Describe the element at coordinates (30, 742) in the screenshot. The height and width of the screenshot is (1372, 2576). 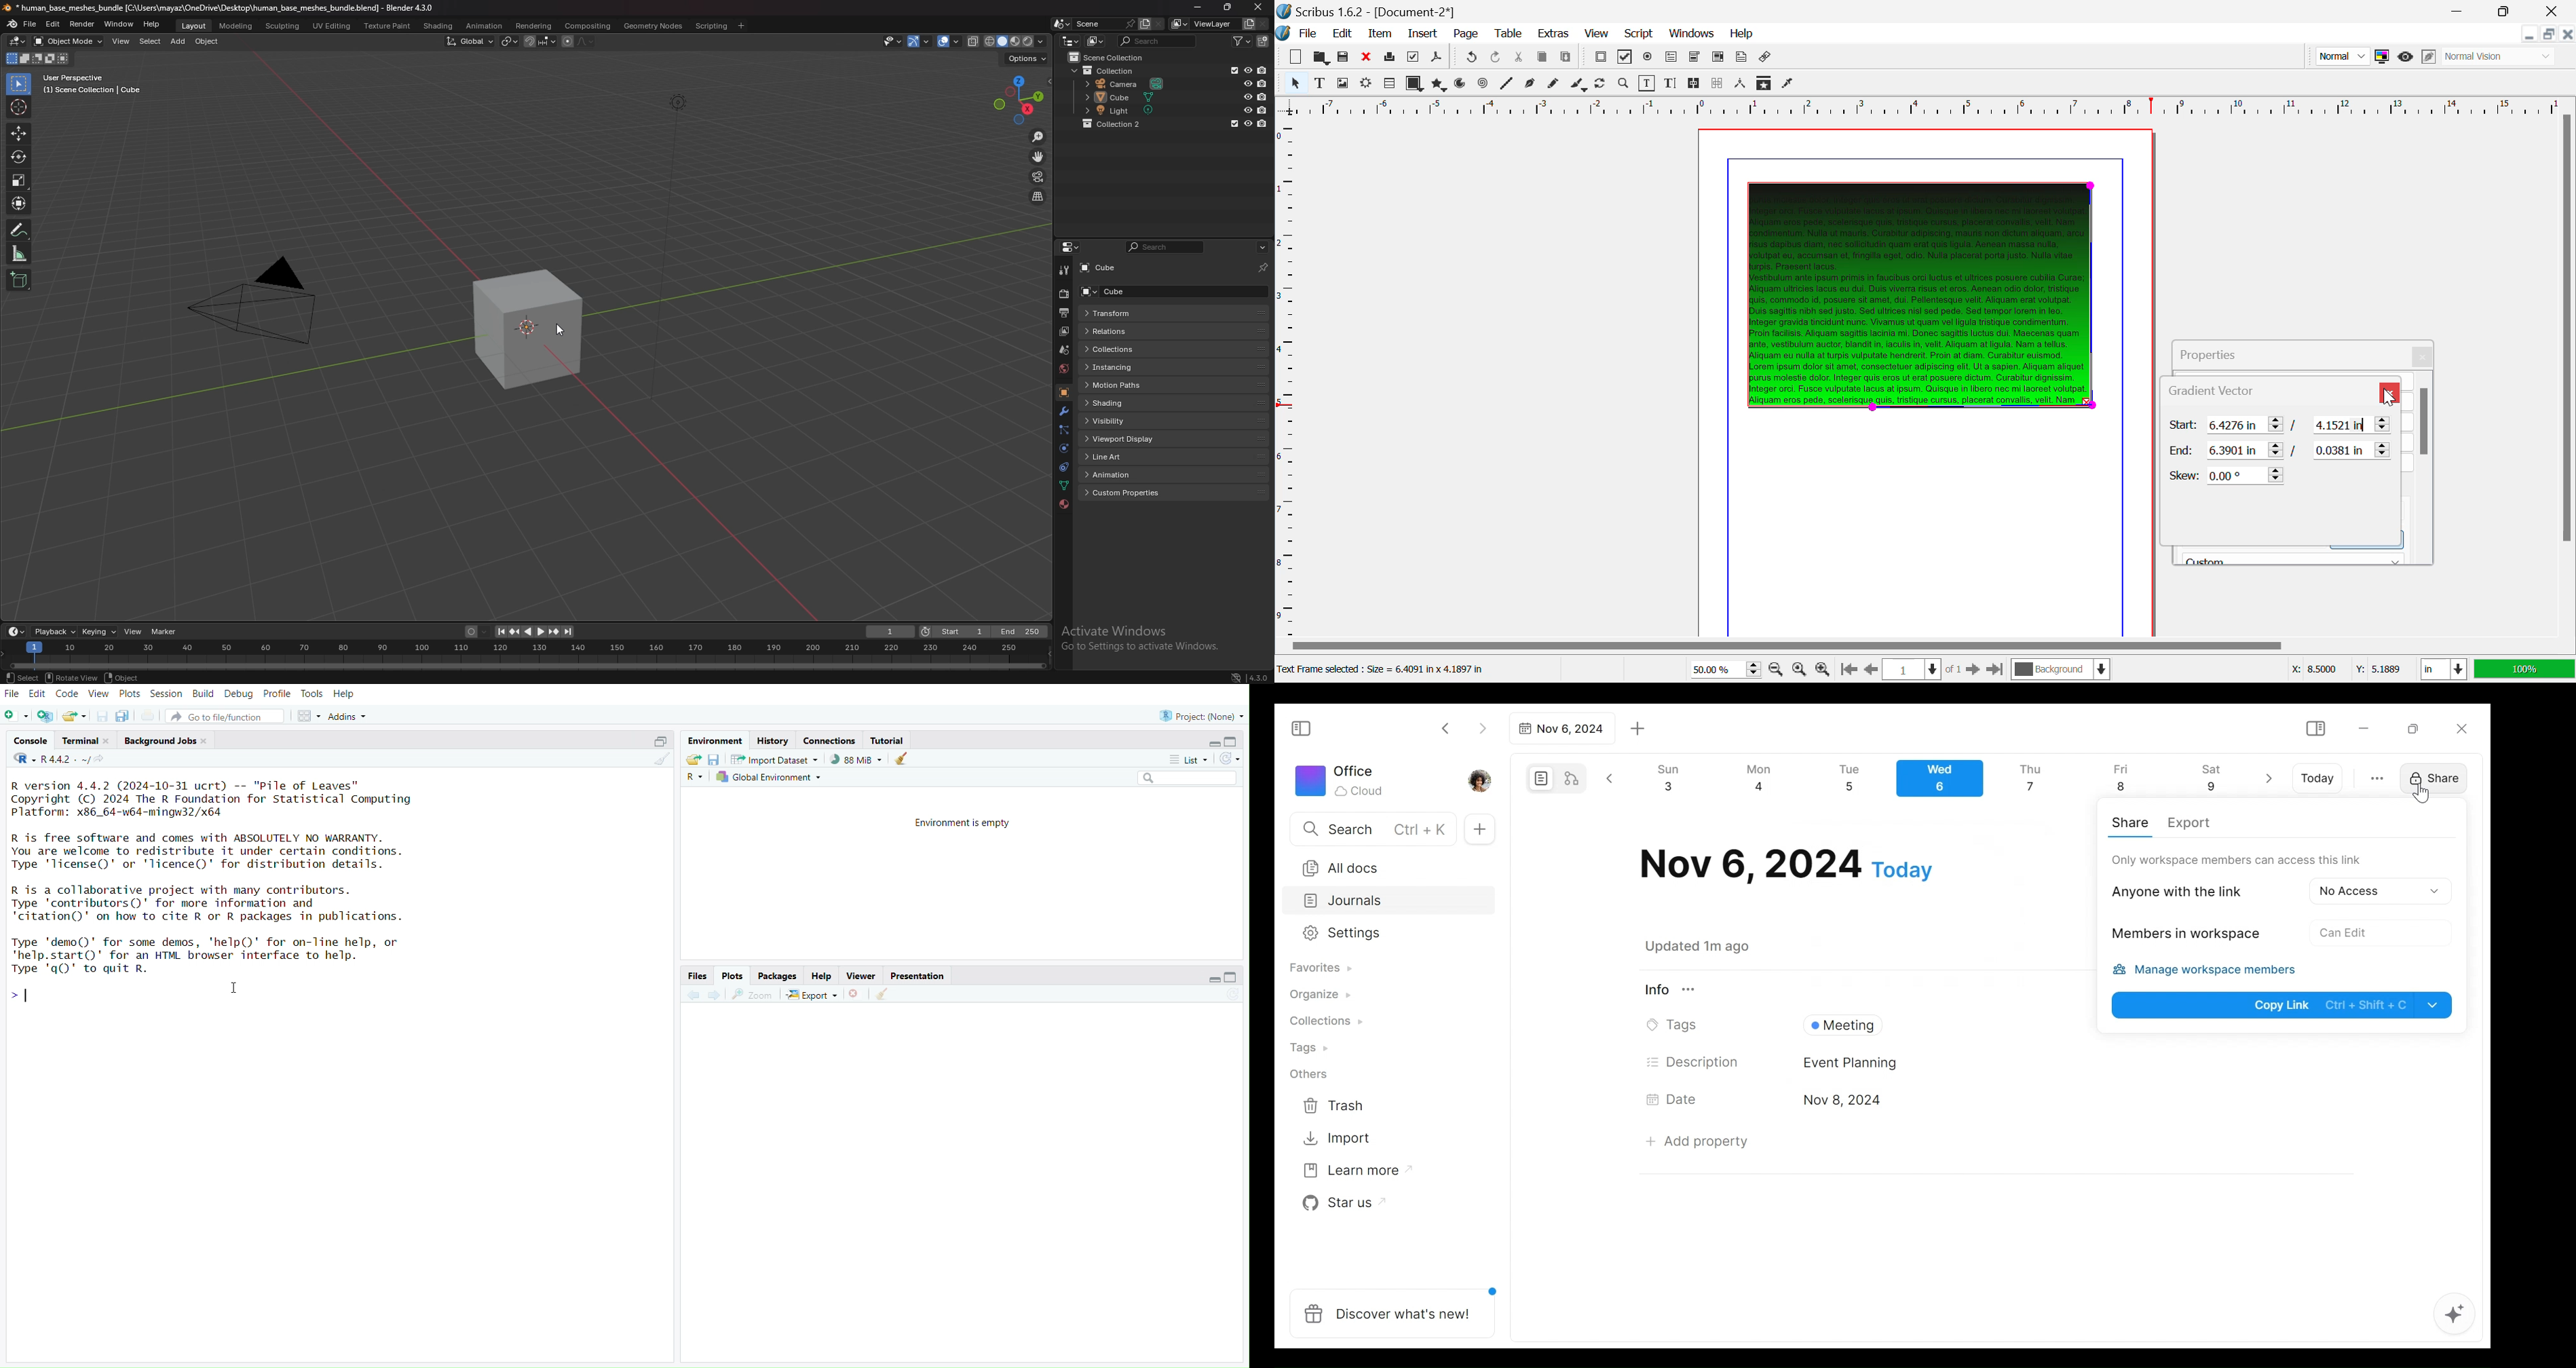
I see `Console` at that location.